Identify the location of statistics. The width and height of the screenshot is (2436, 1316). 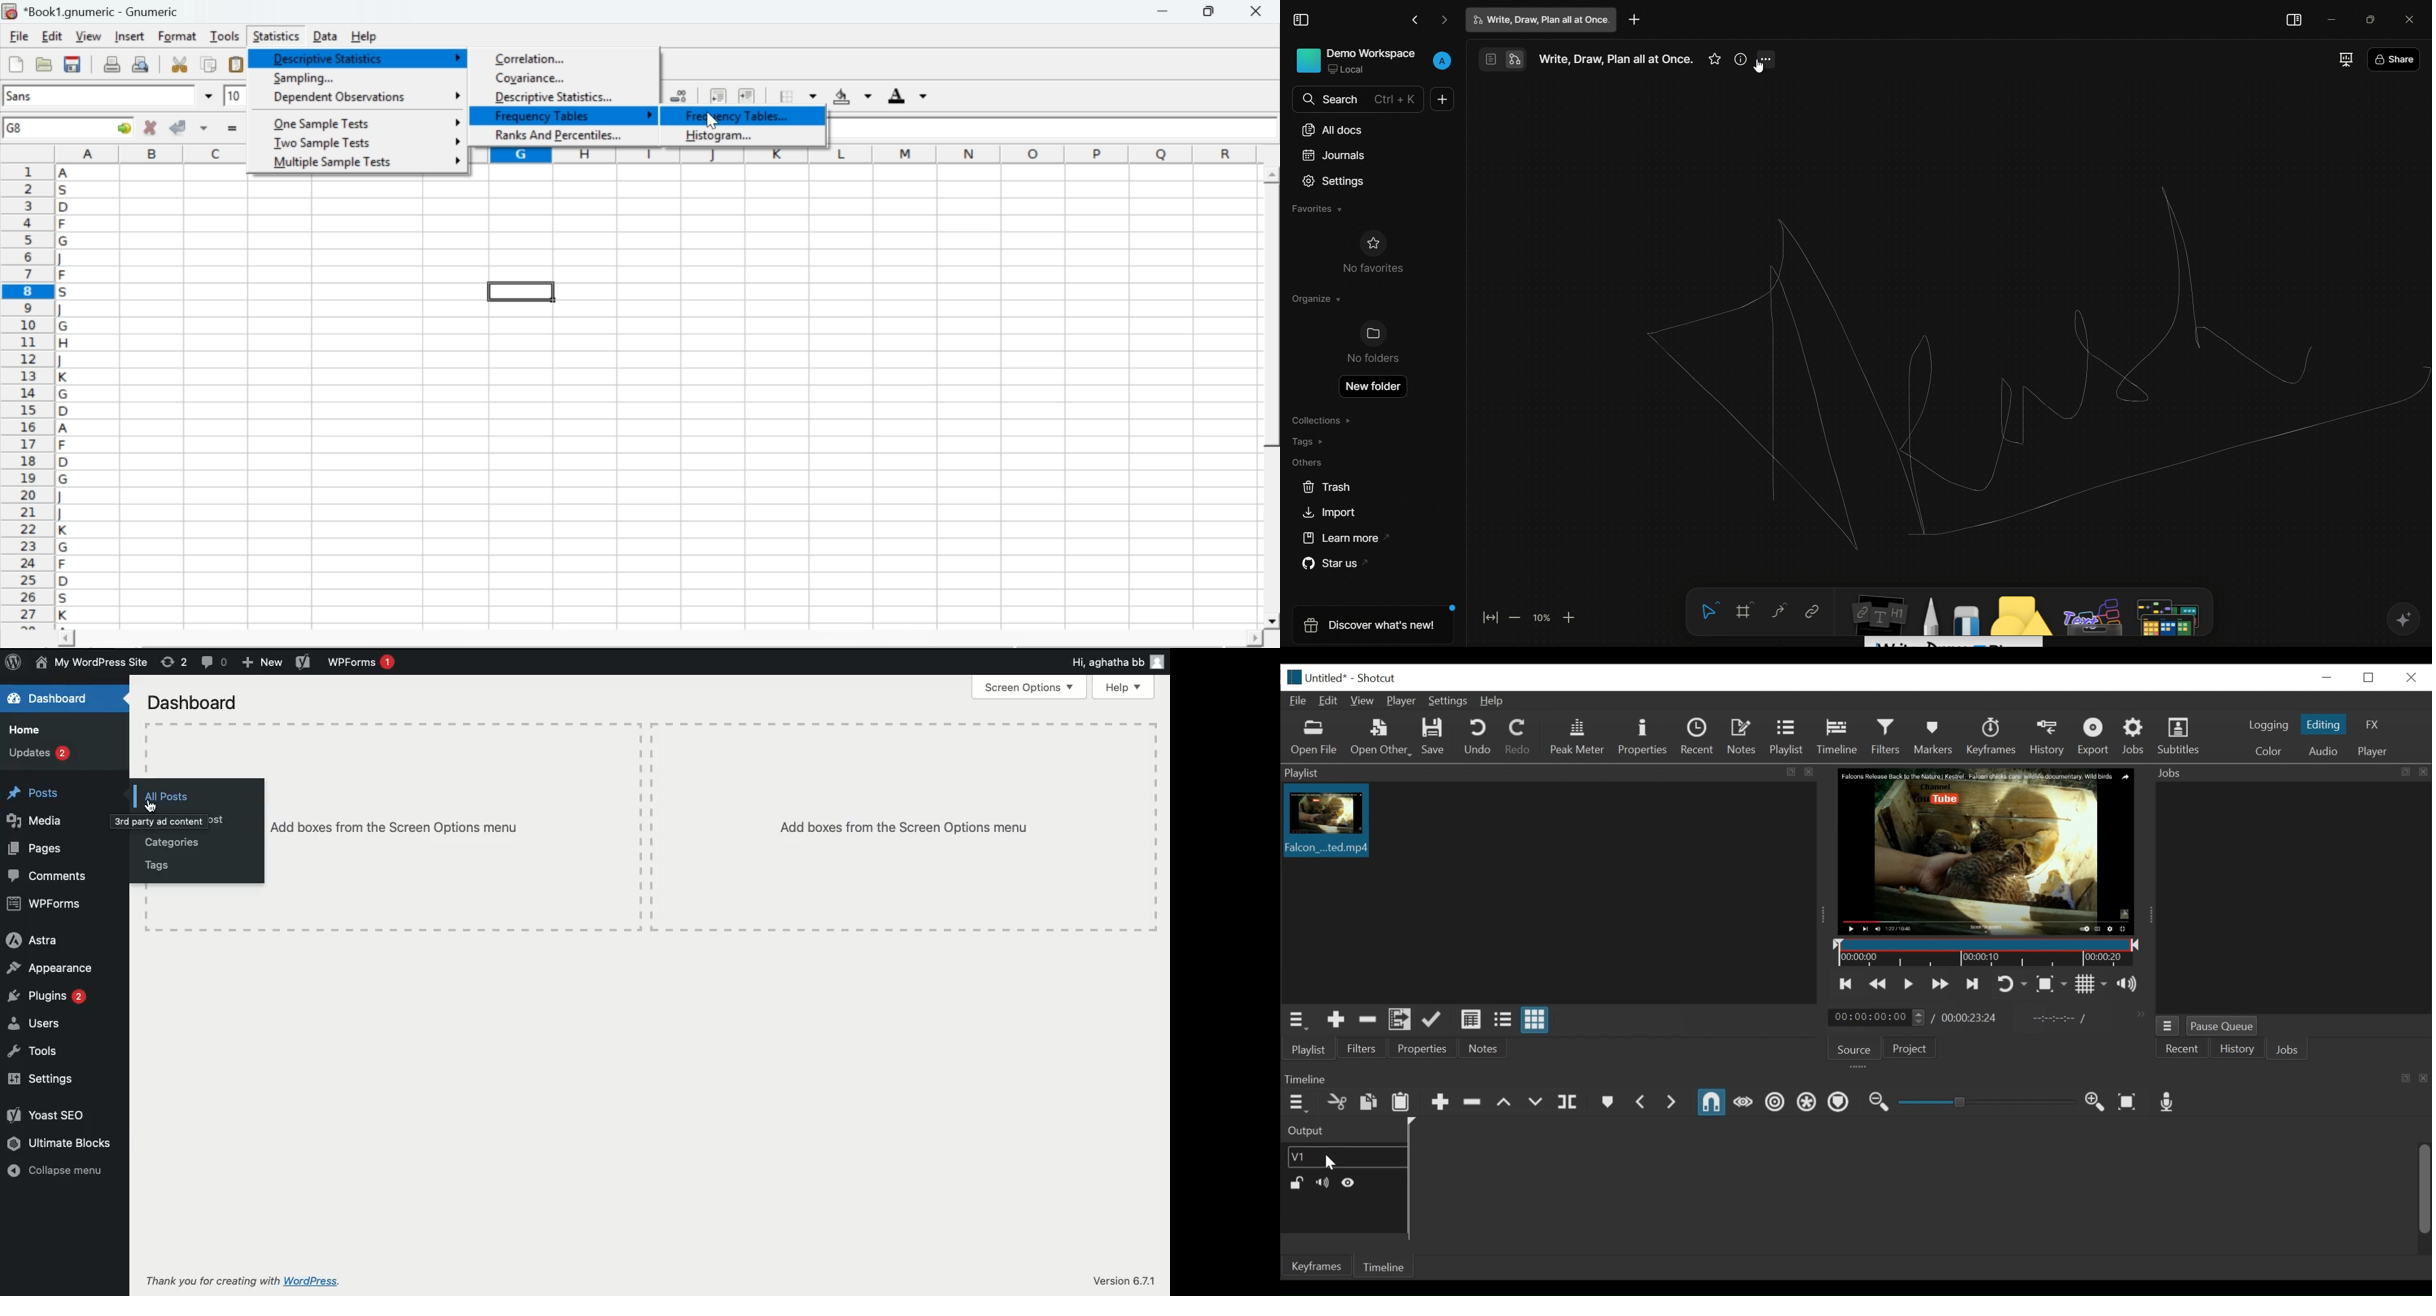
(274, 36).